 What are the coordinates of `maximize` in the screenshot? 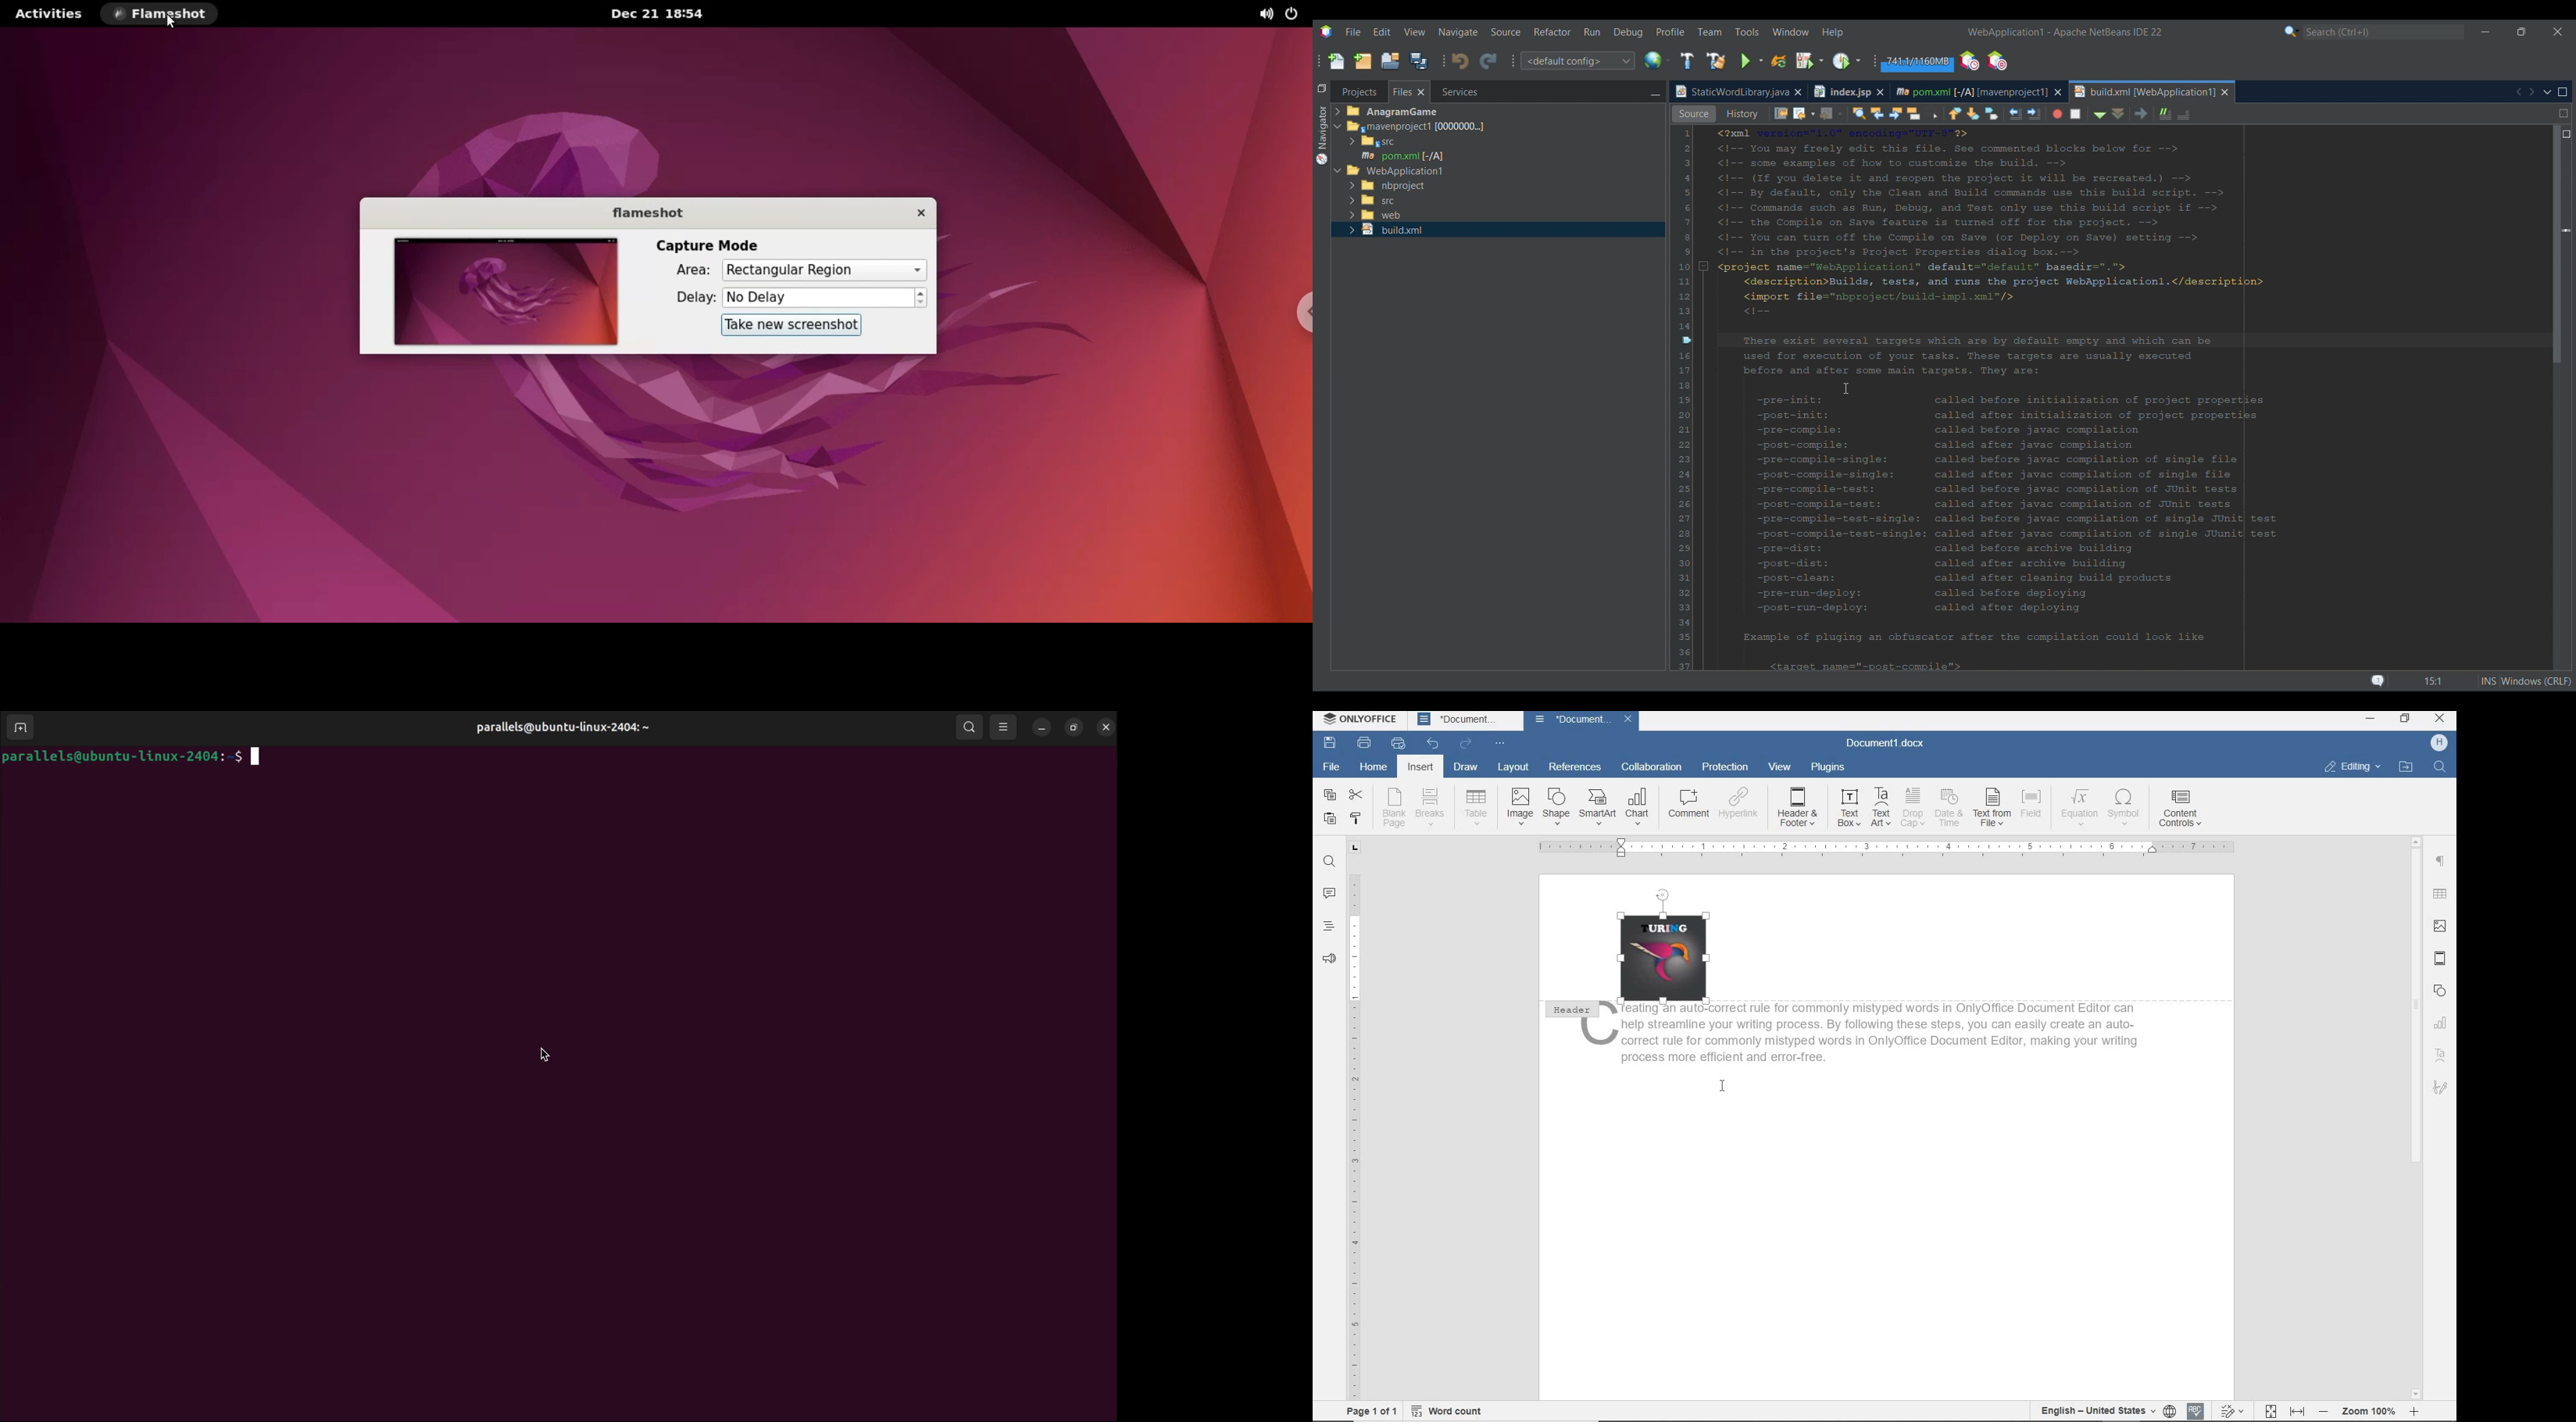 It's located at (2406, 719).